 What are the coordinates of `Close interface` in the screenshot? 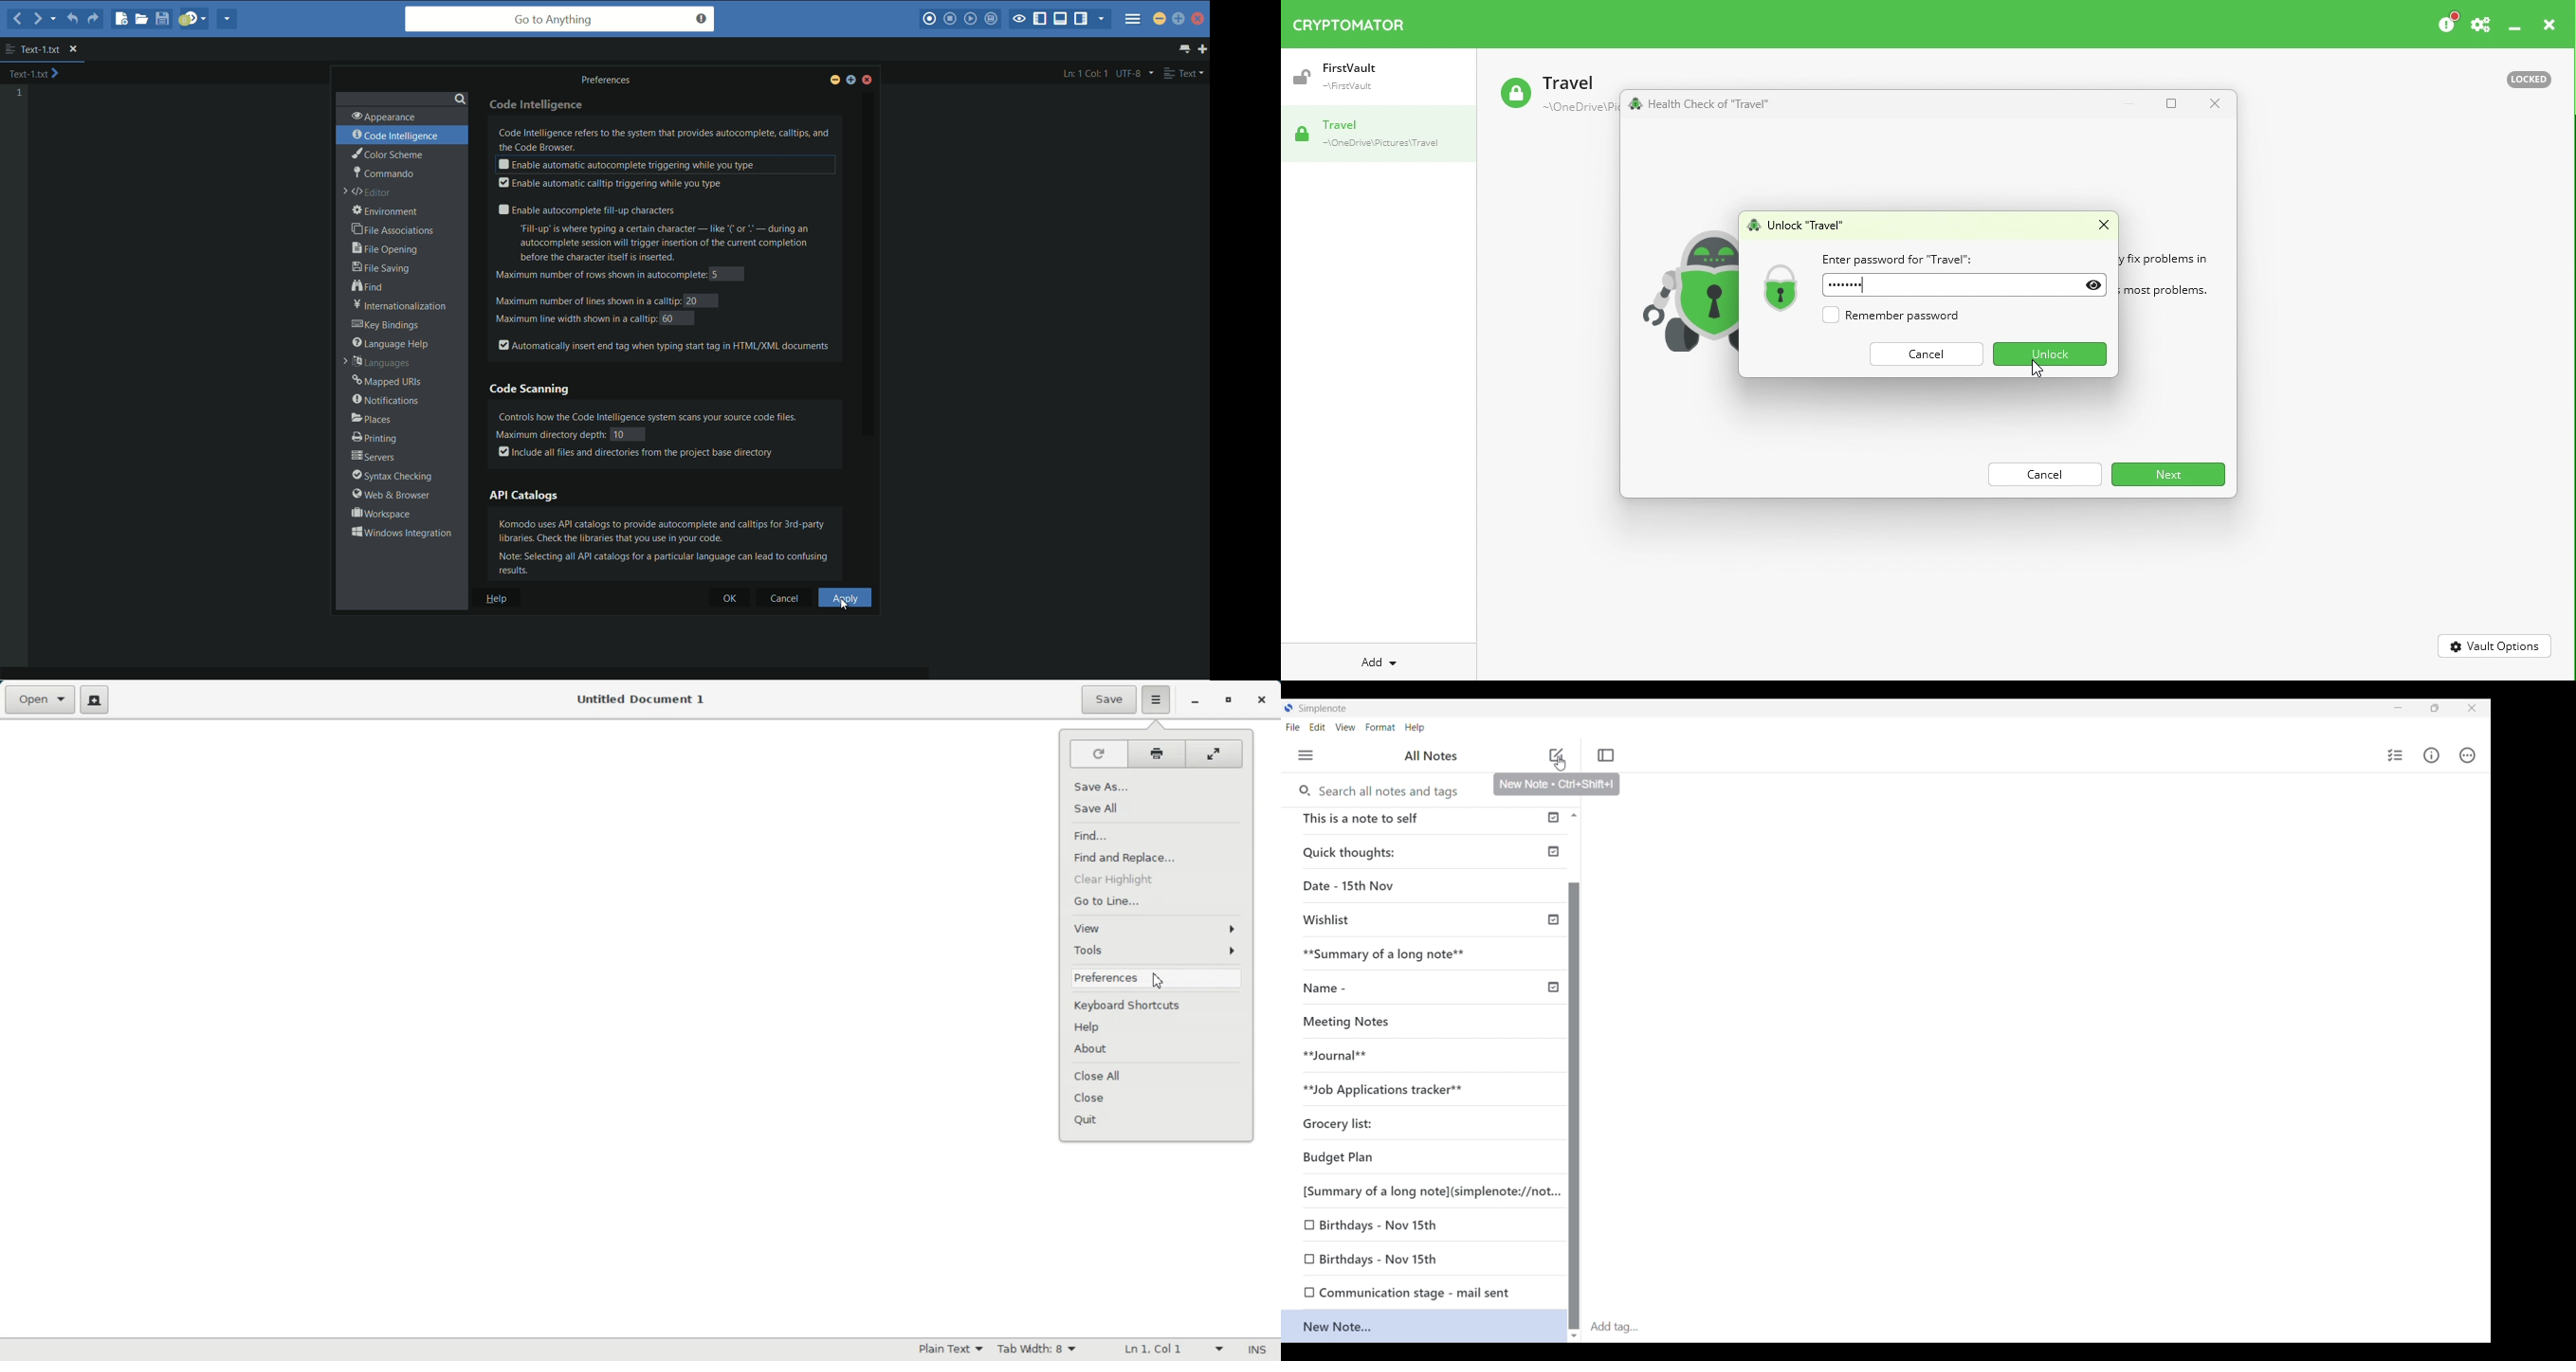 It's located at (2472, 708).